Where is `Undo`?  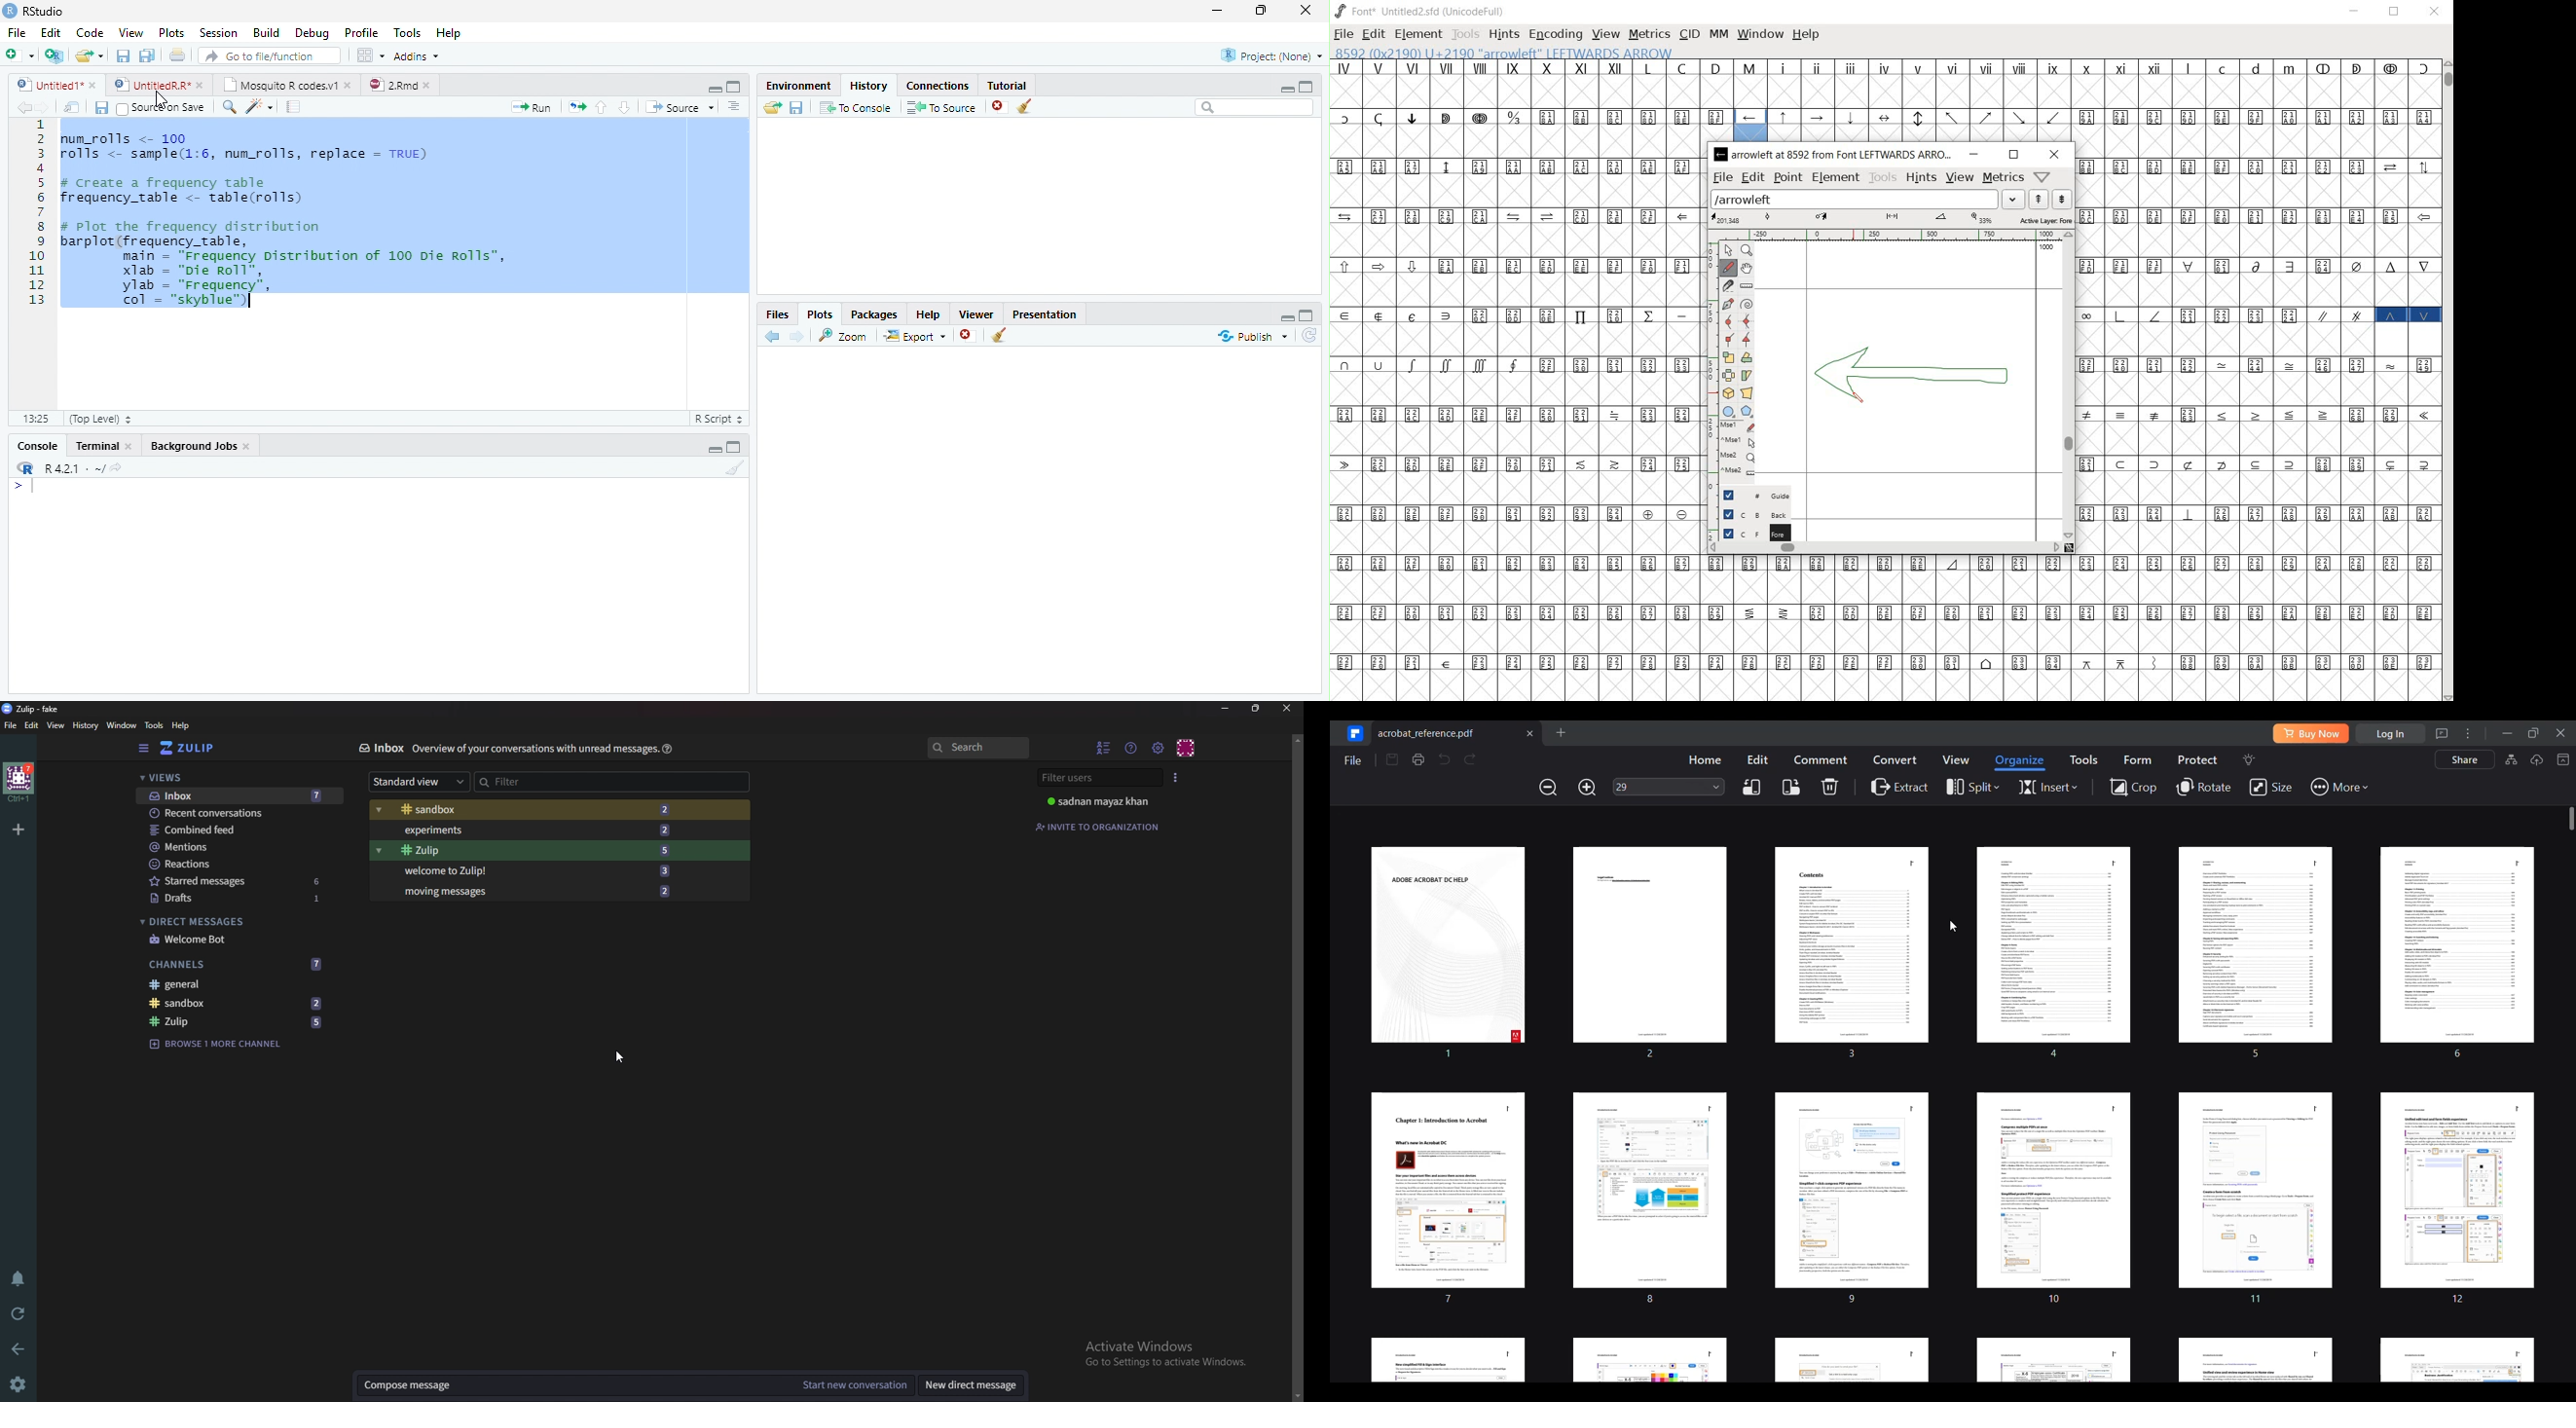
Undo is located at coordinates (1443, 759).